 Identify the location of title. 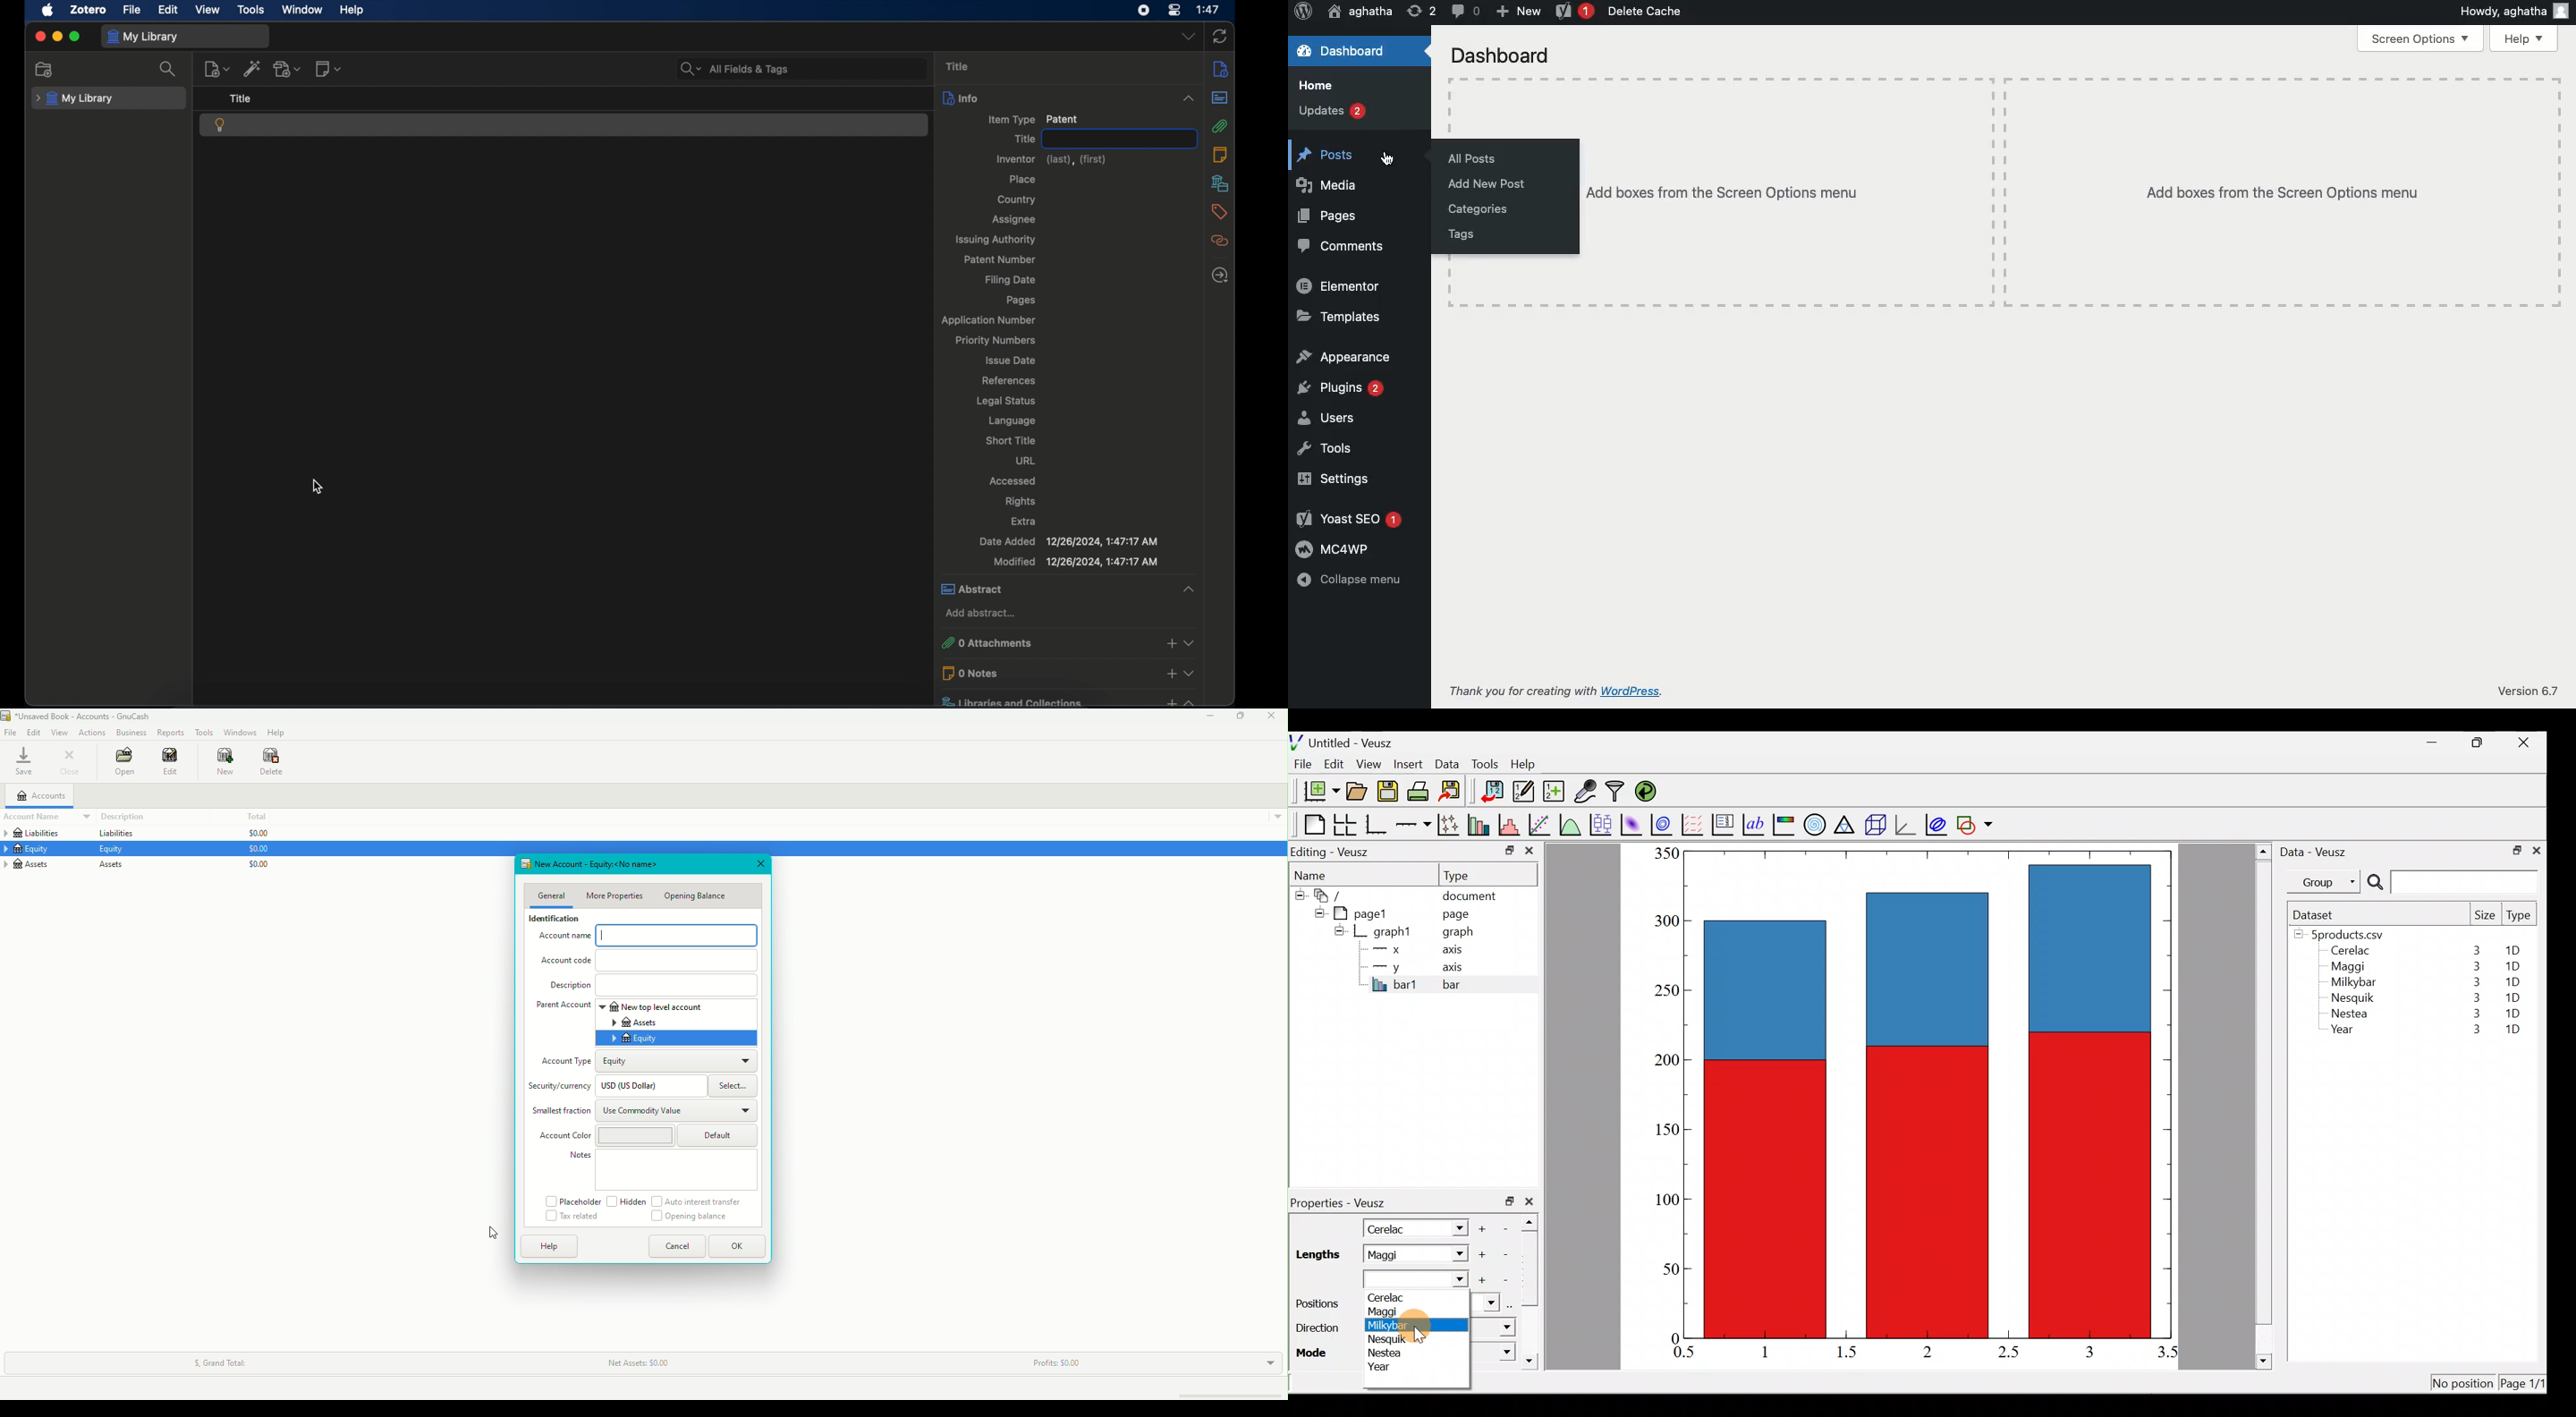
(959, 66).